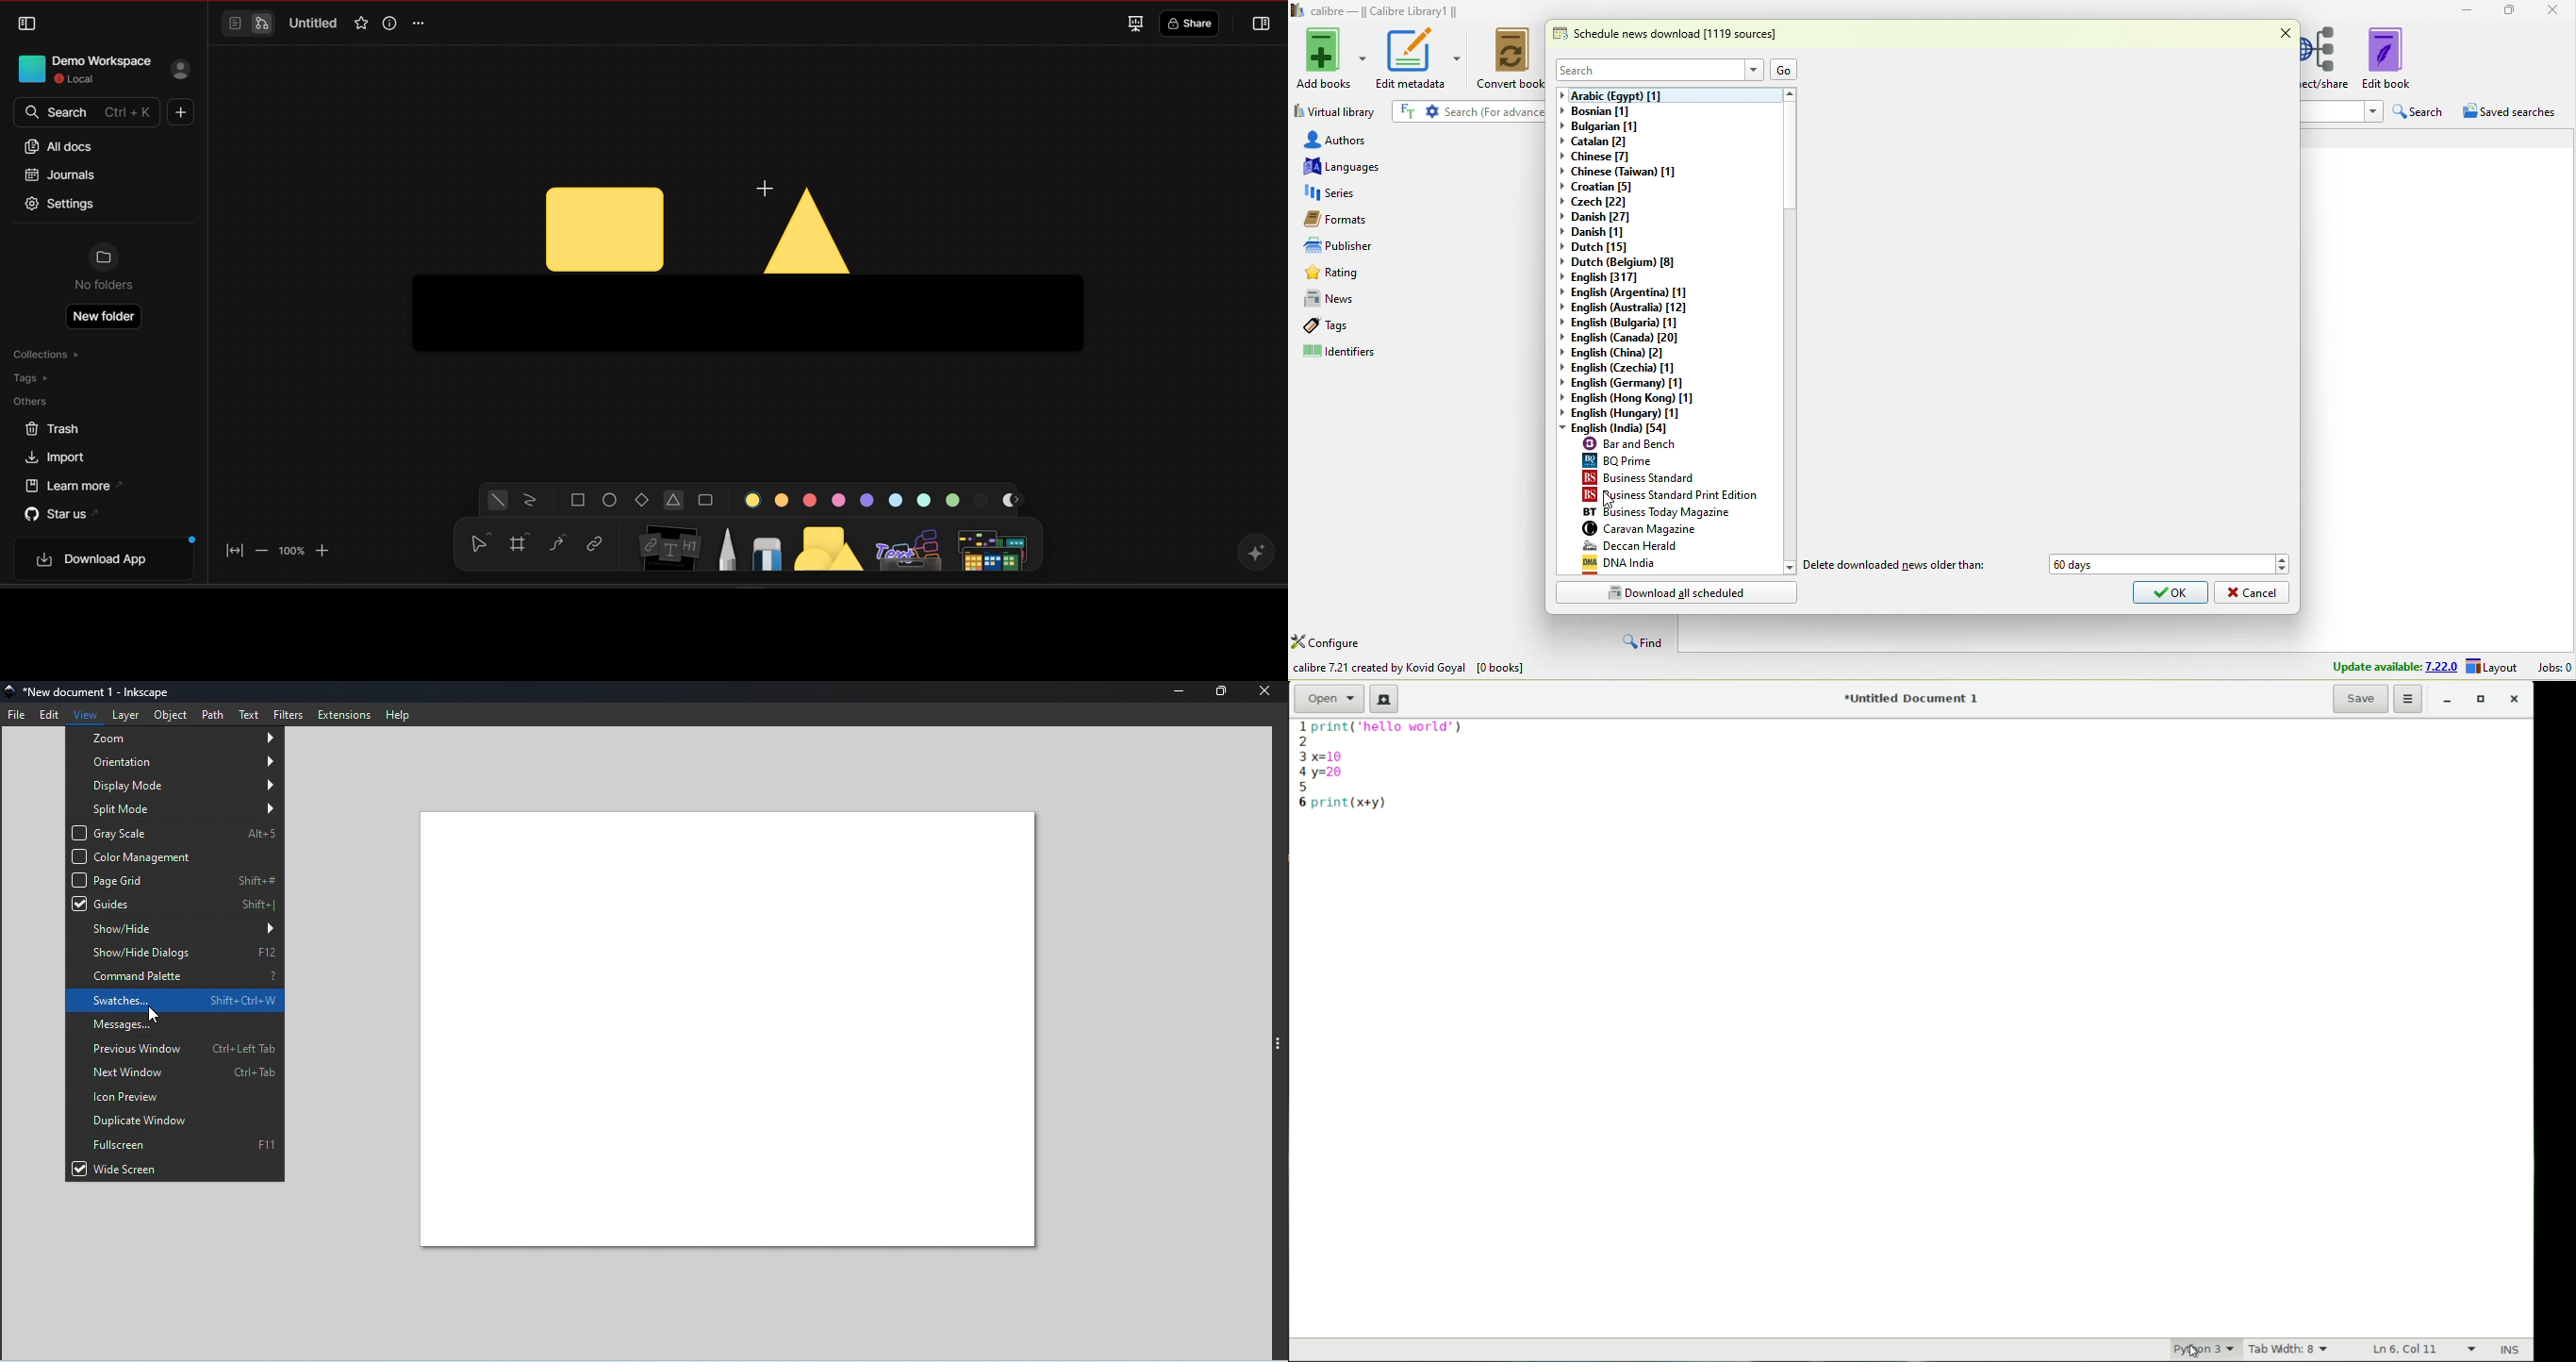 The width and height of the screenshot is (2576, 1372). What do you see at coordinates (1605, 248) in the screenshot?
I see `dutch[15]` at bounding box center [1605, 248].